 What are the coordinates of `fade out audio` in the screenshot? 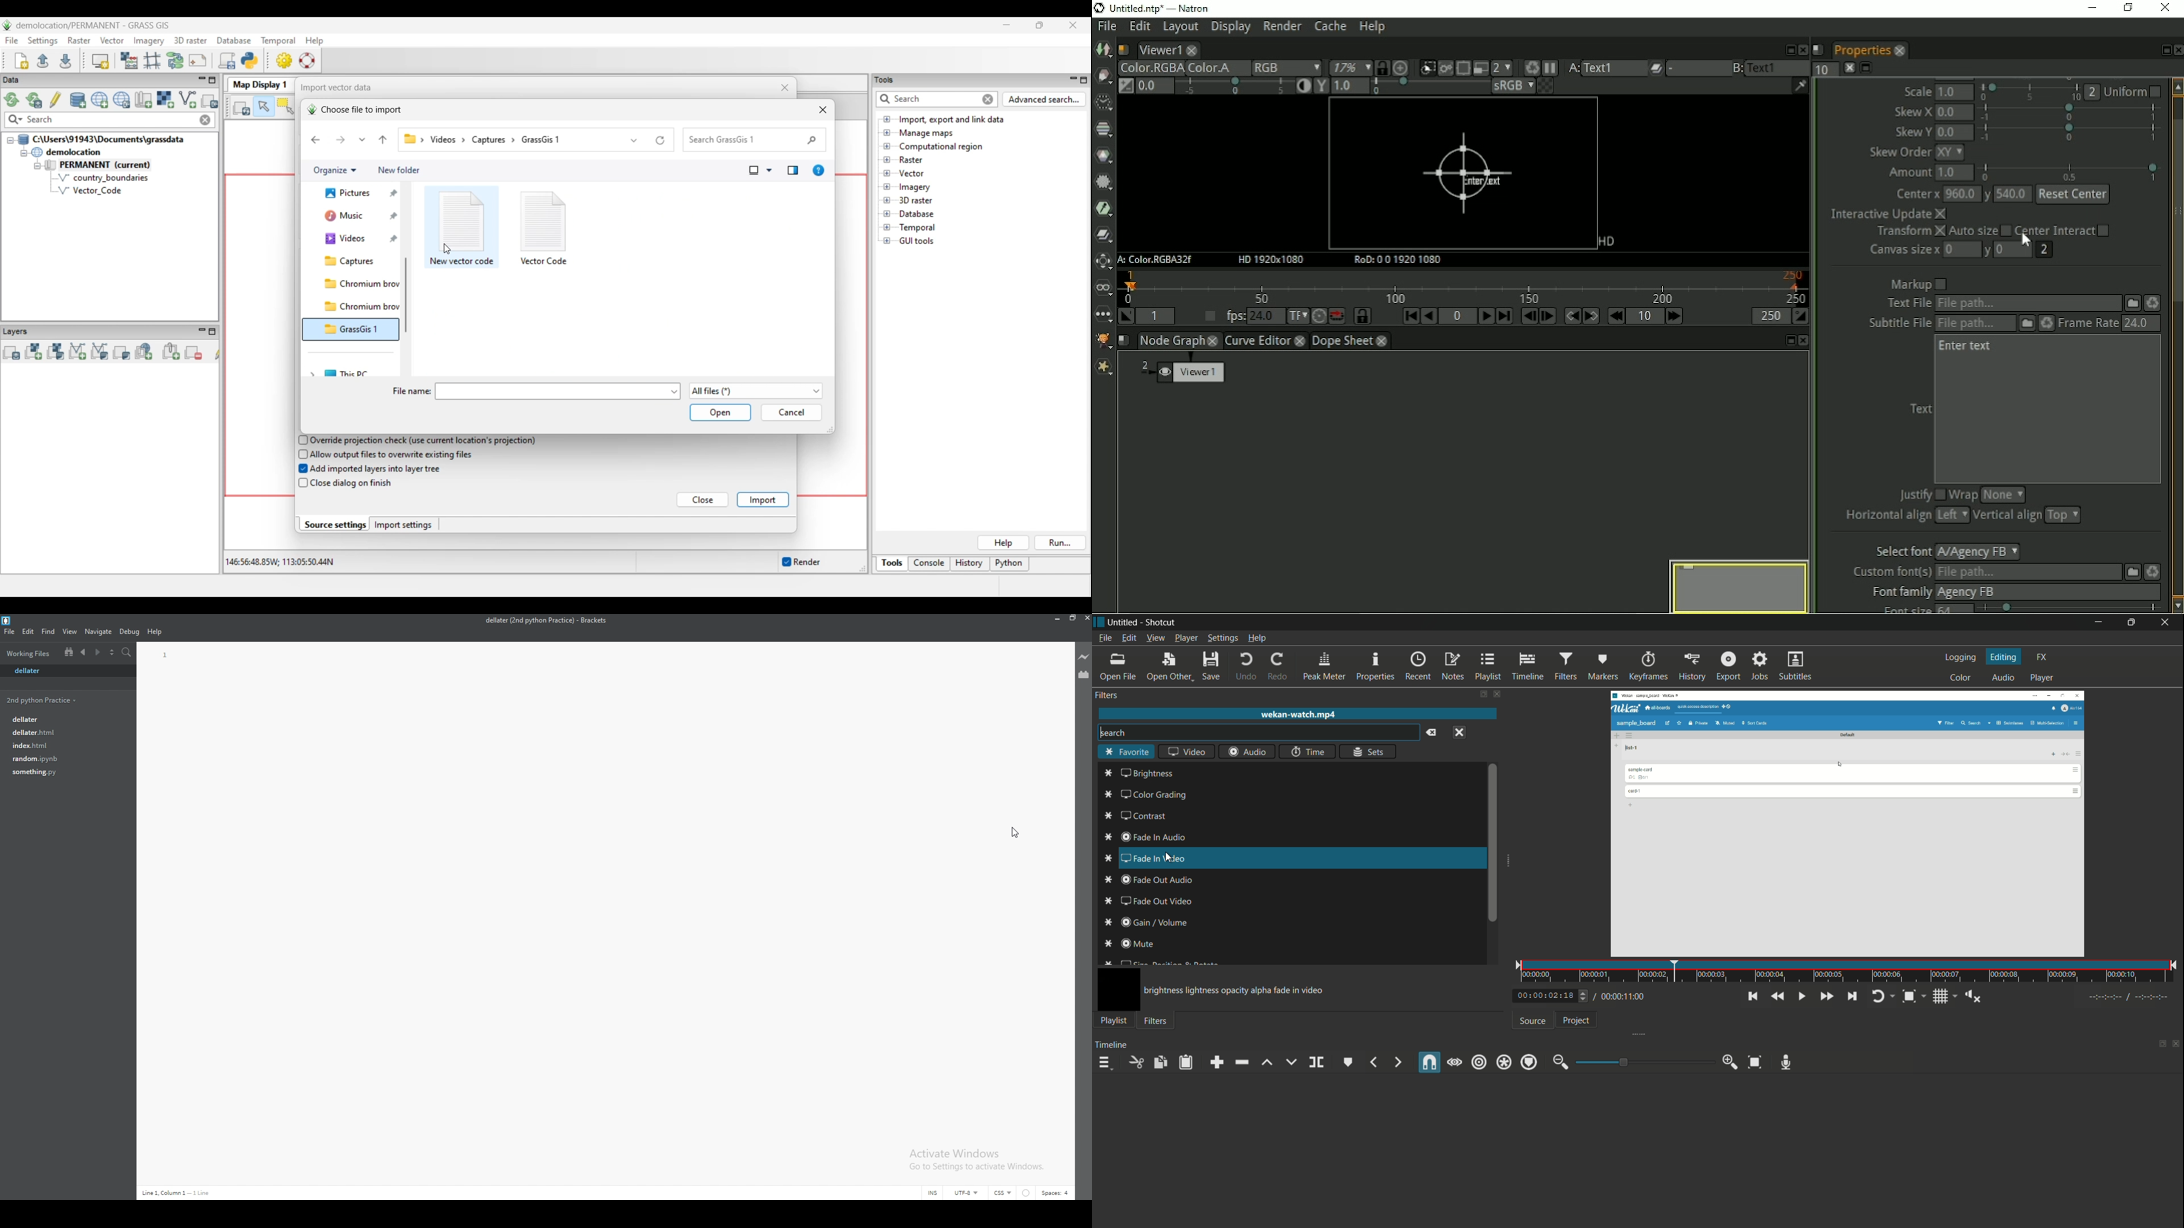 It's located at (1146, 880).